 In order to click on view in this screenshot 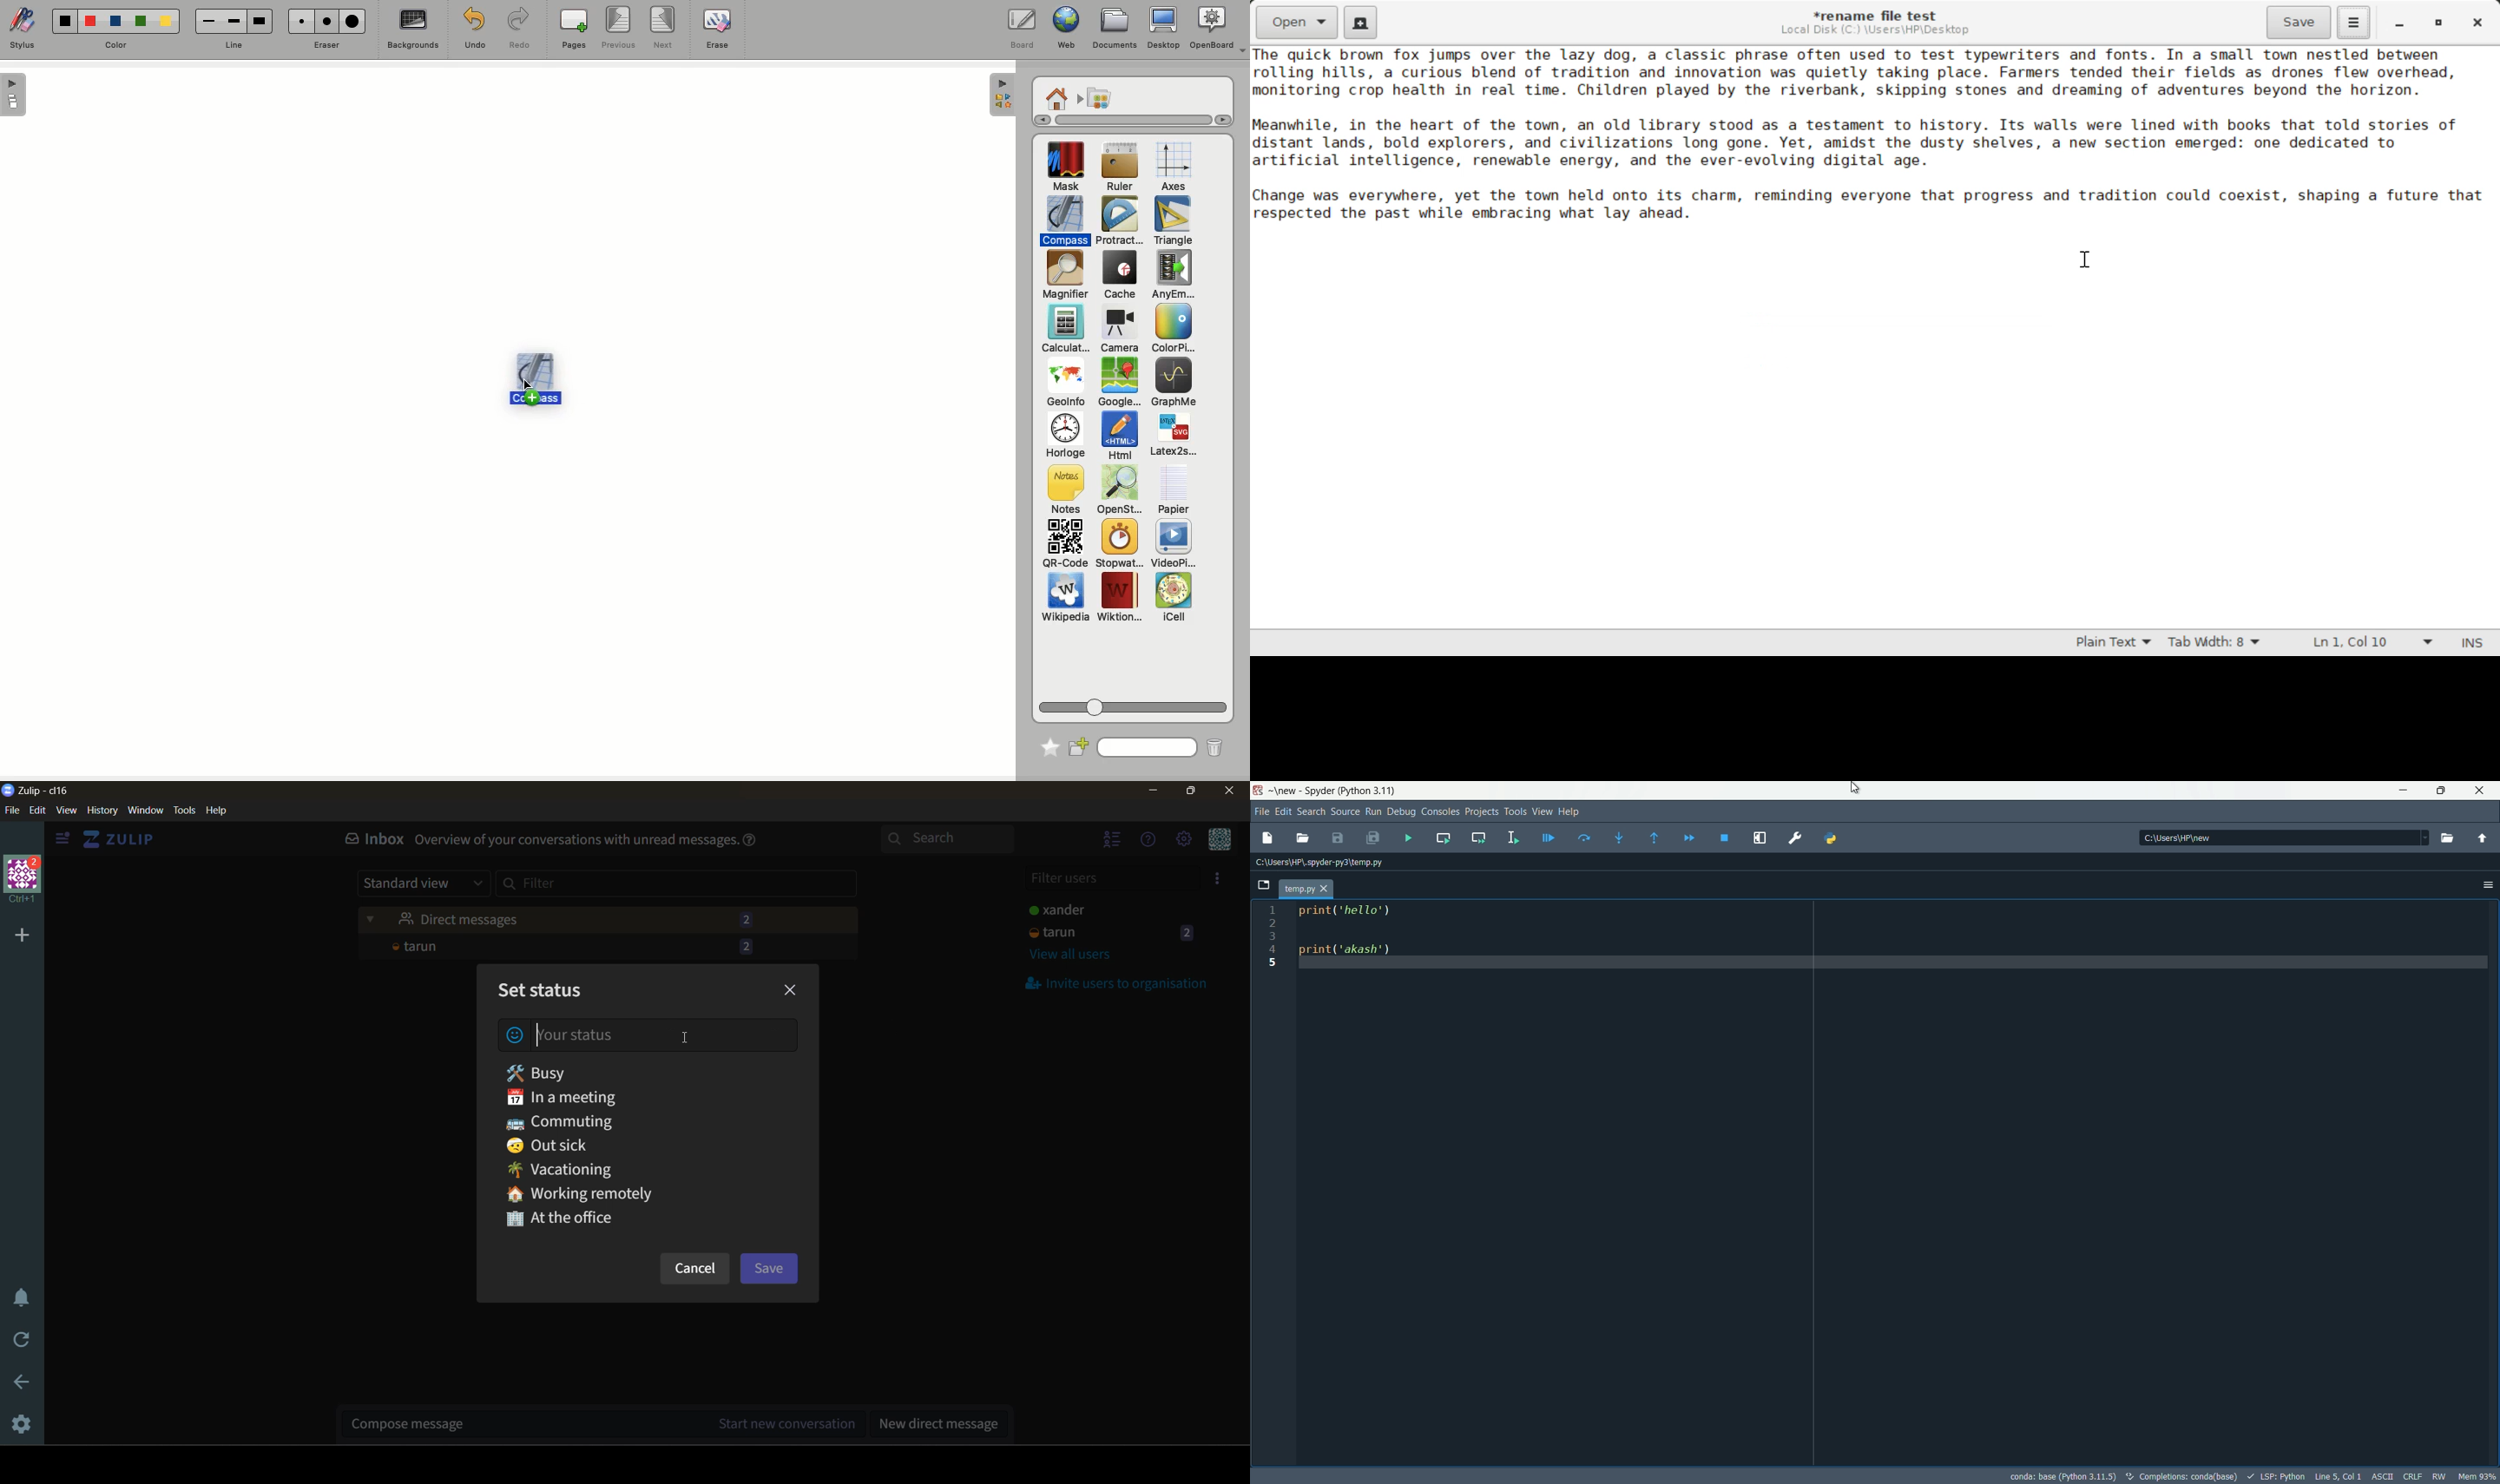, I will do `click(67, 811)`.